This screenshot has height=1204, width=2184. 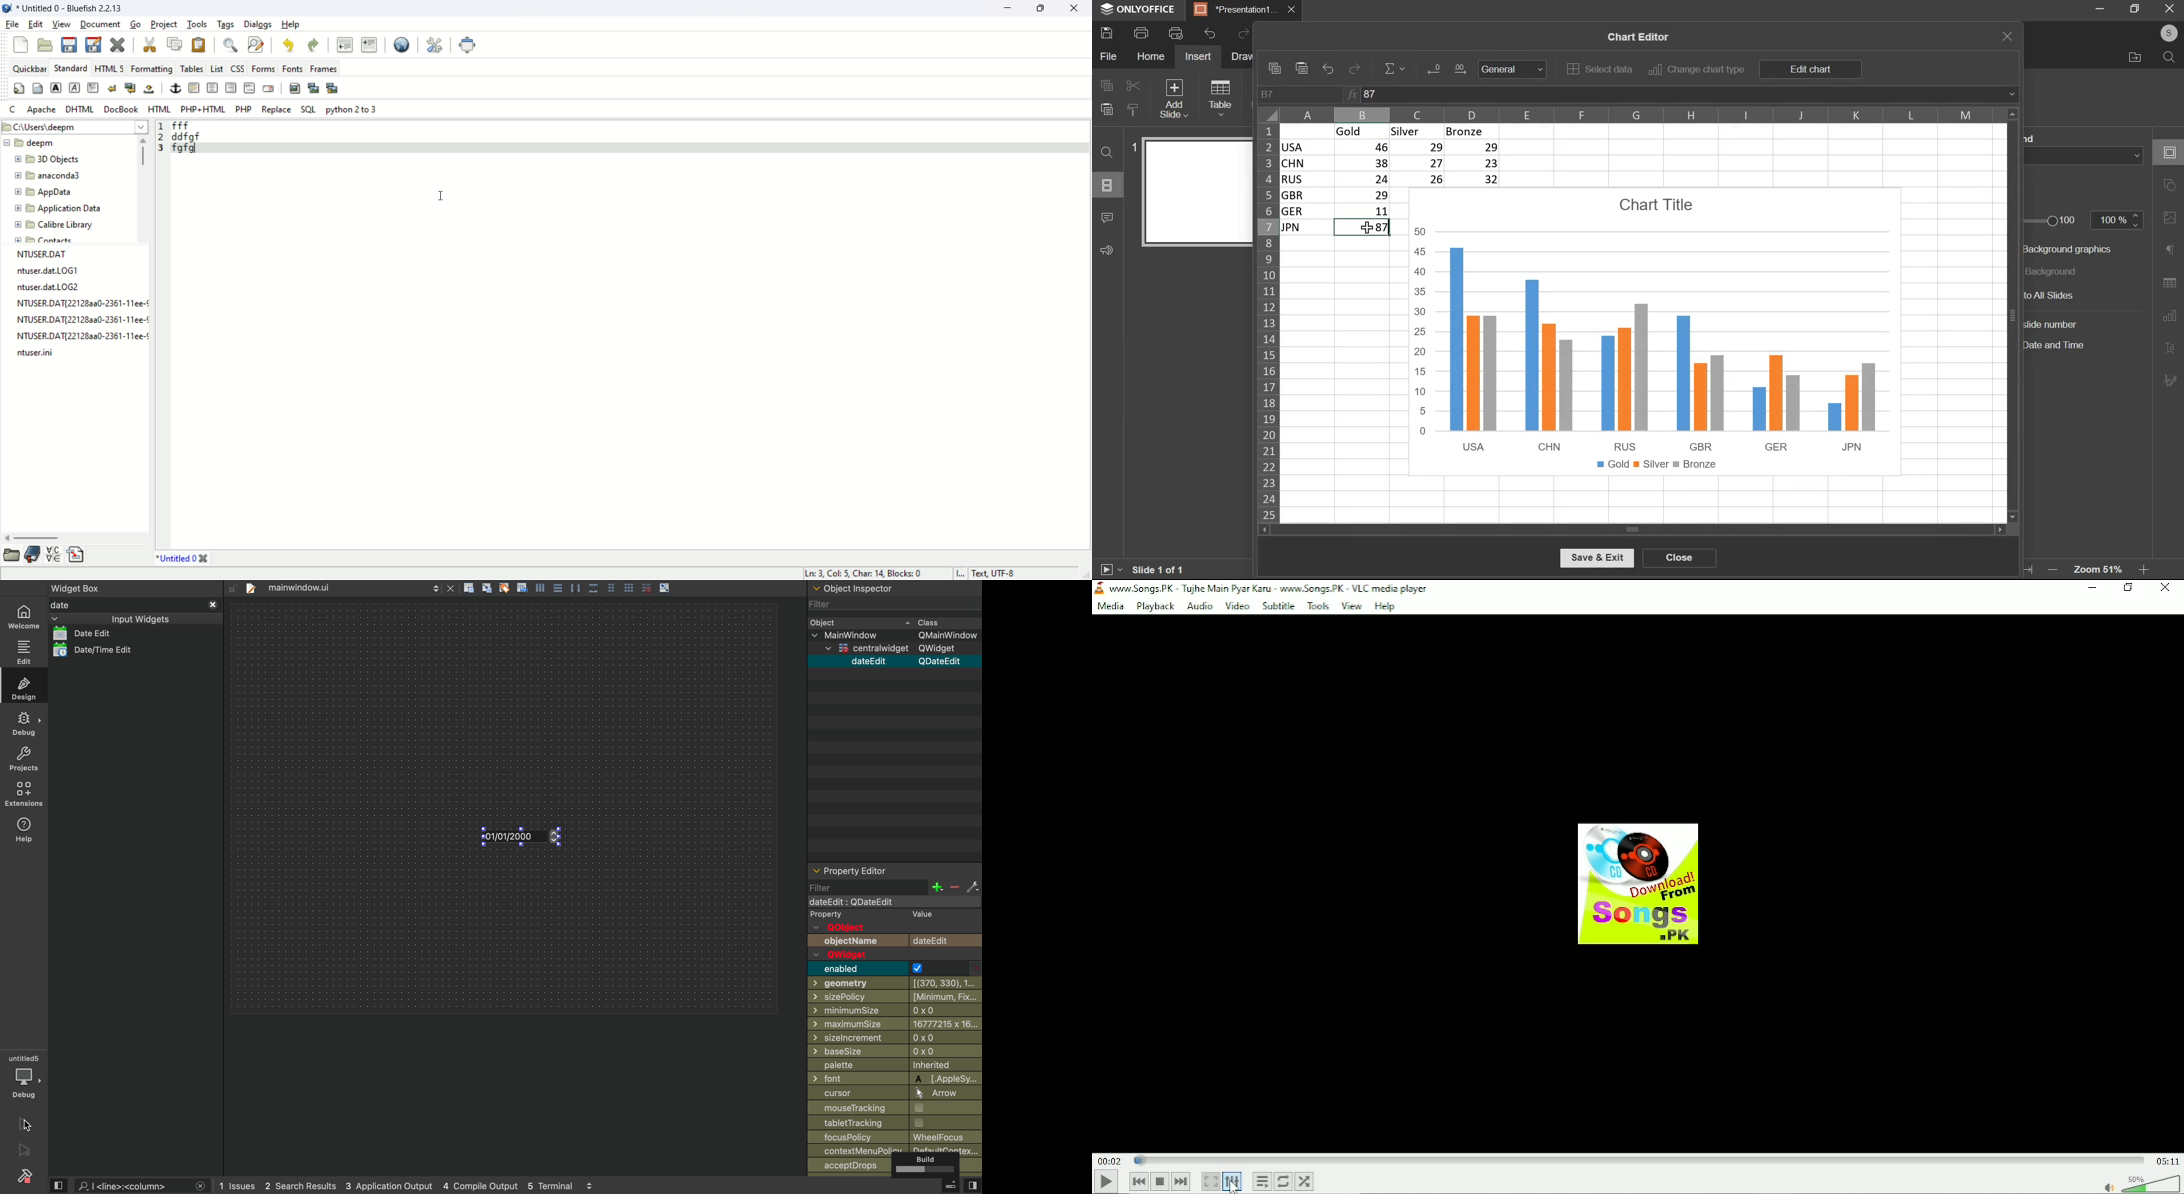 What do you see at coordinates (435, 587) in the screenshot?
I see `next/back` at bounding box center [435, 587].